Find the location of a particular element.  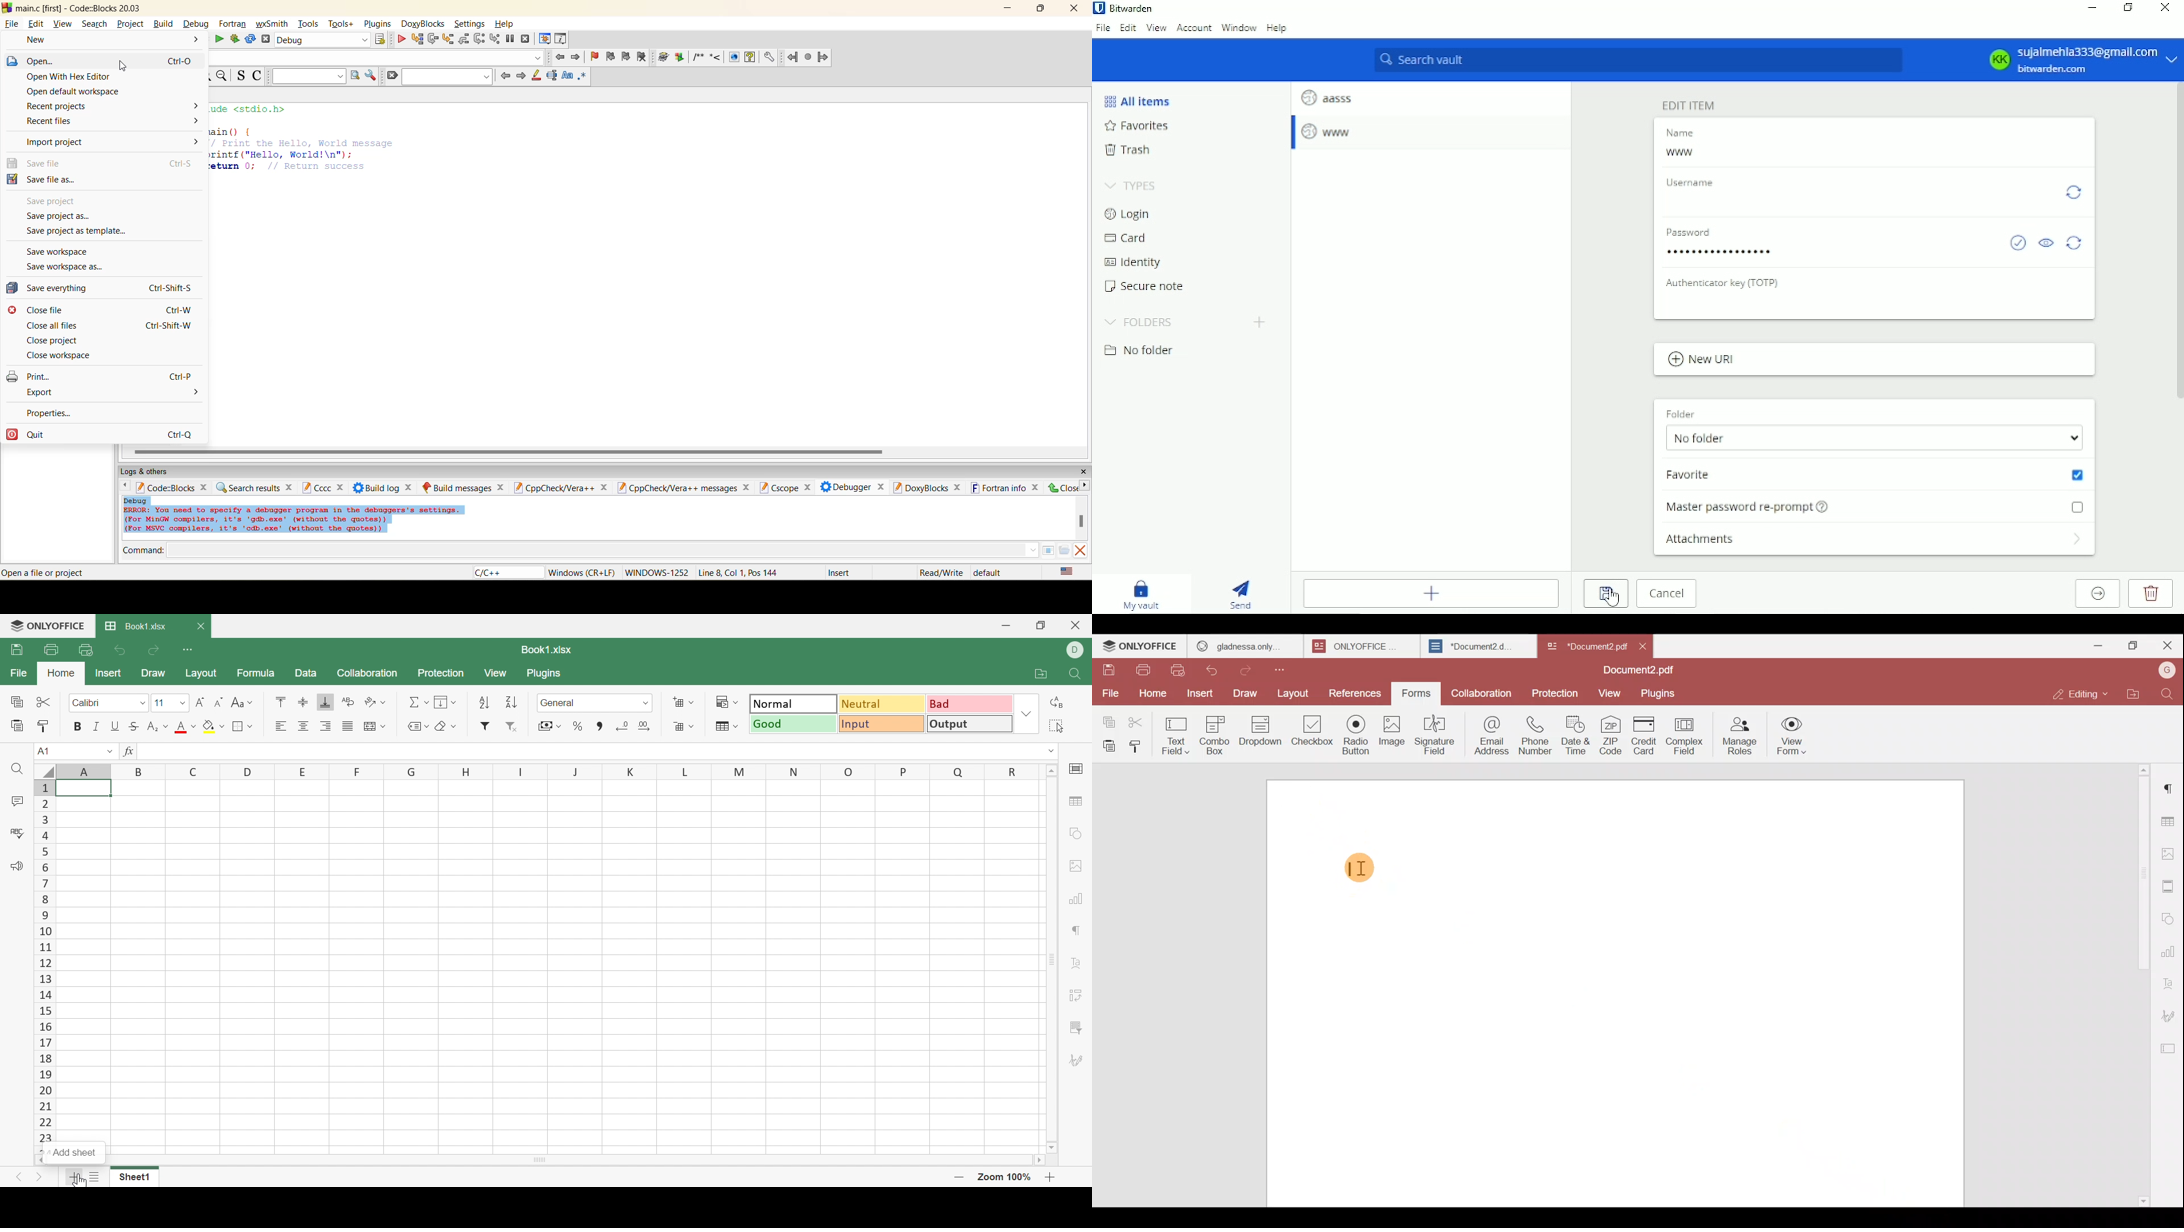

open a file or project is located at coordinates (47, 573).